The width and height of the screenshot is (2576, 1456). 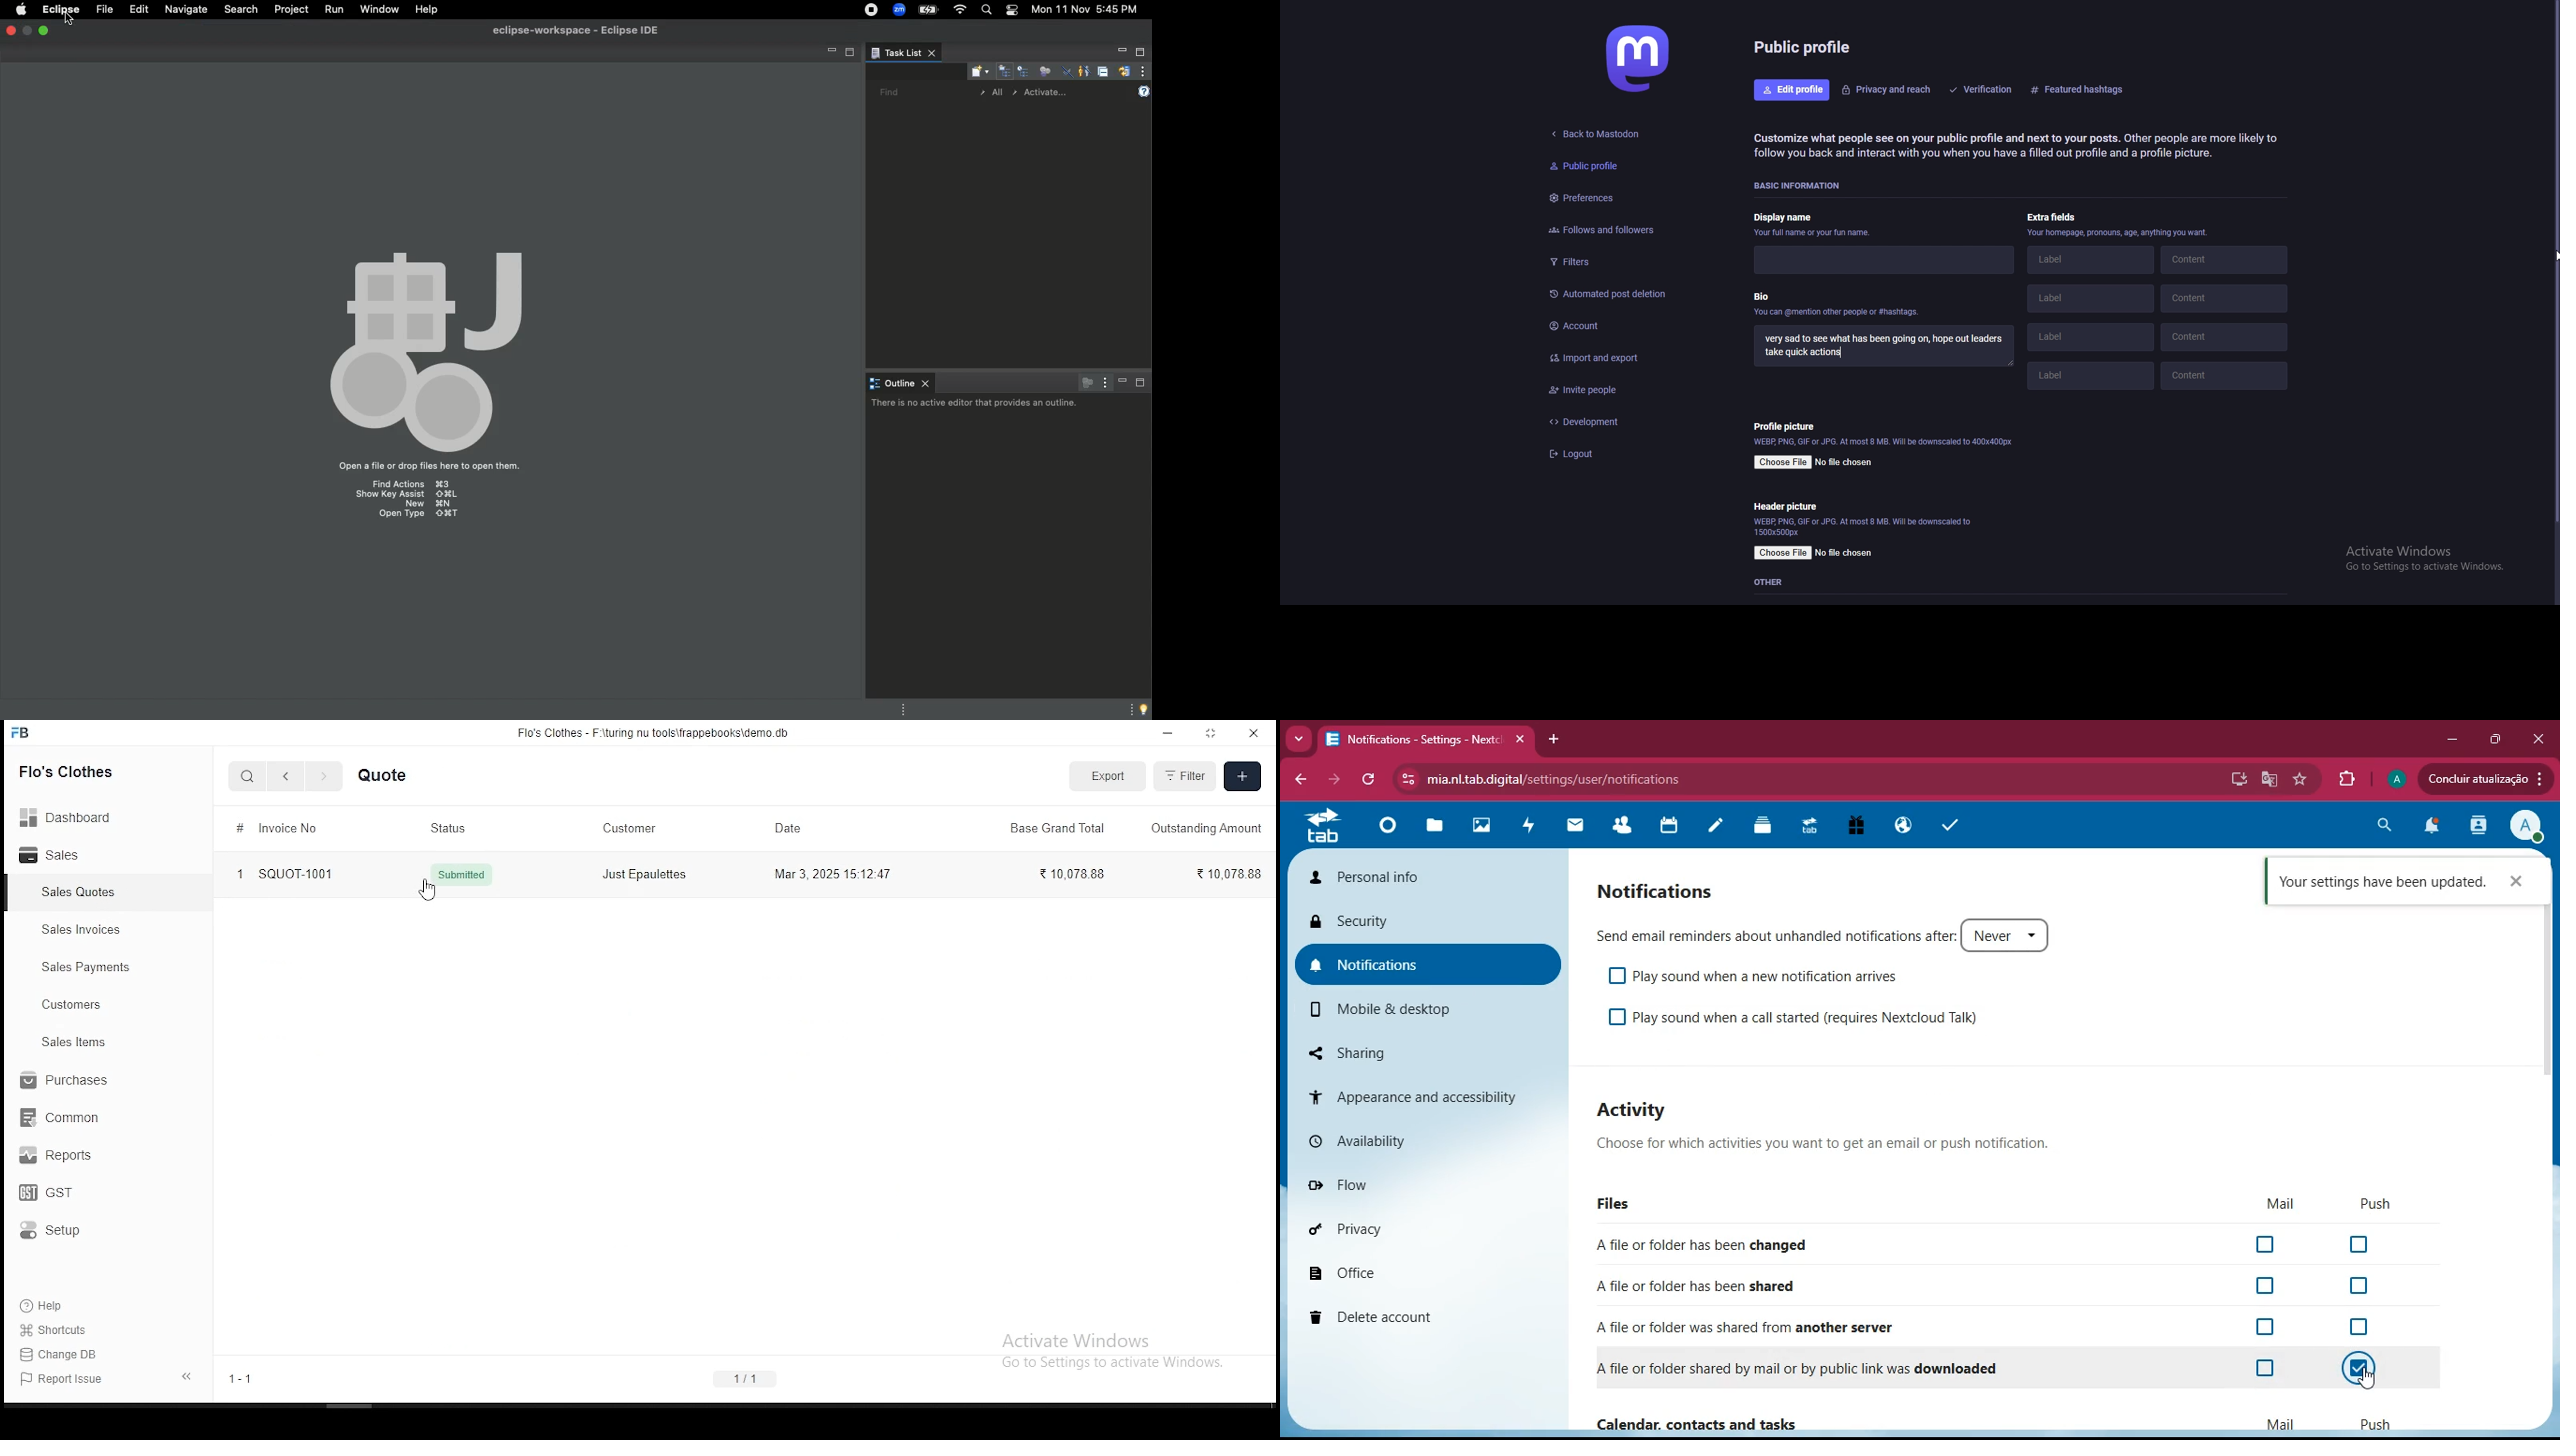 I want to click on featurd hashtags, so click(x=2081, y=89).